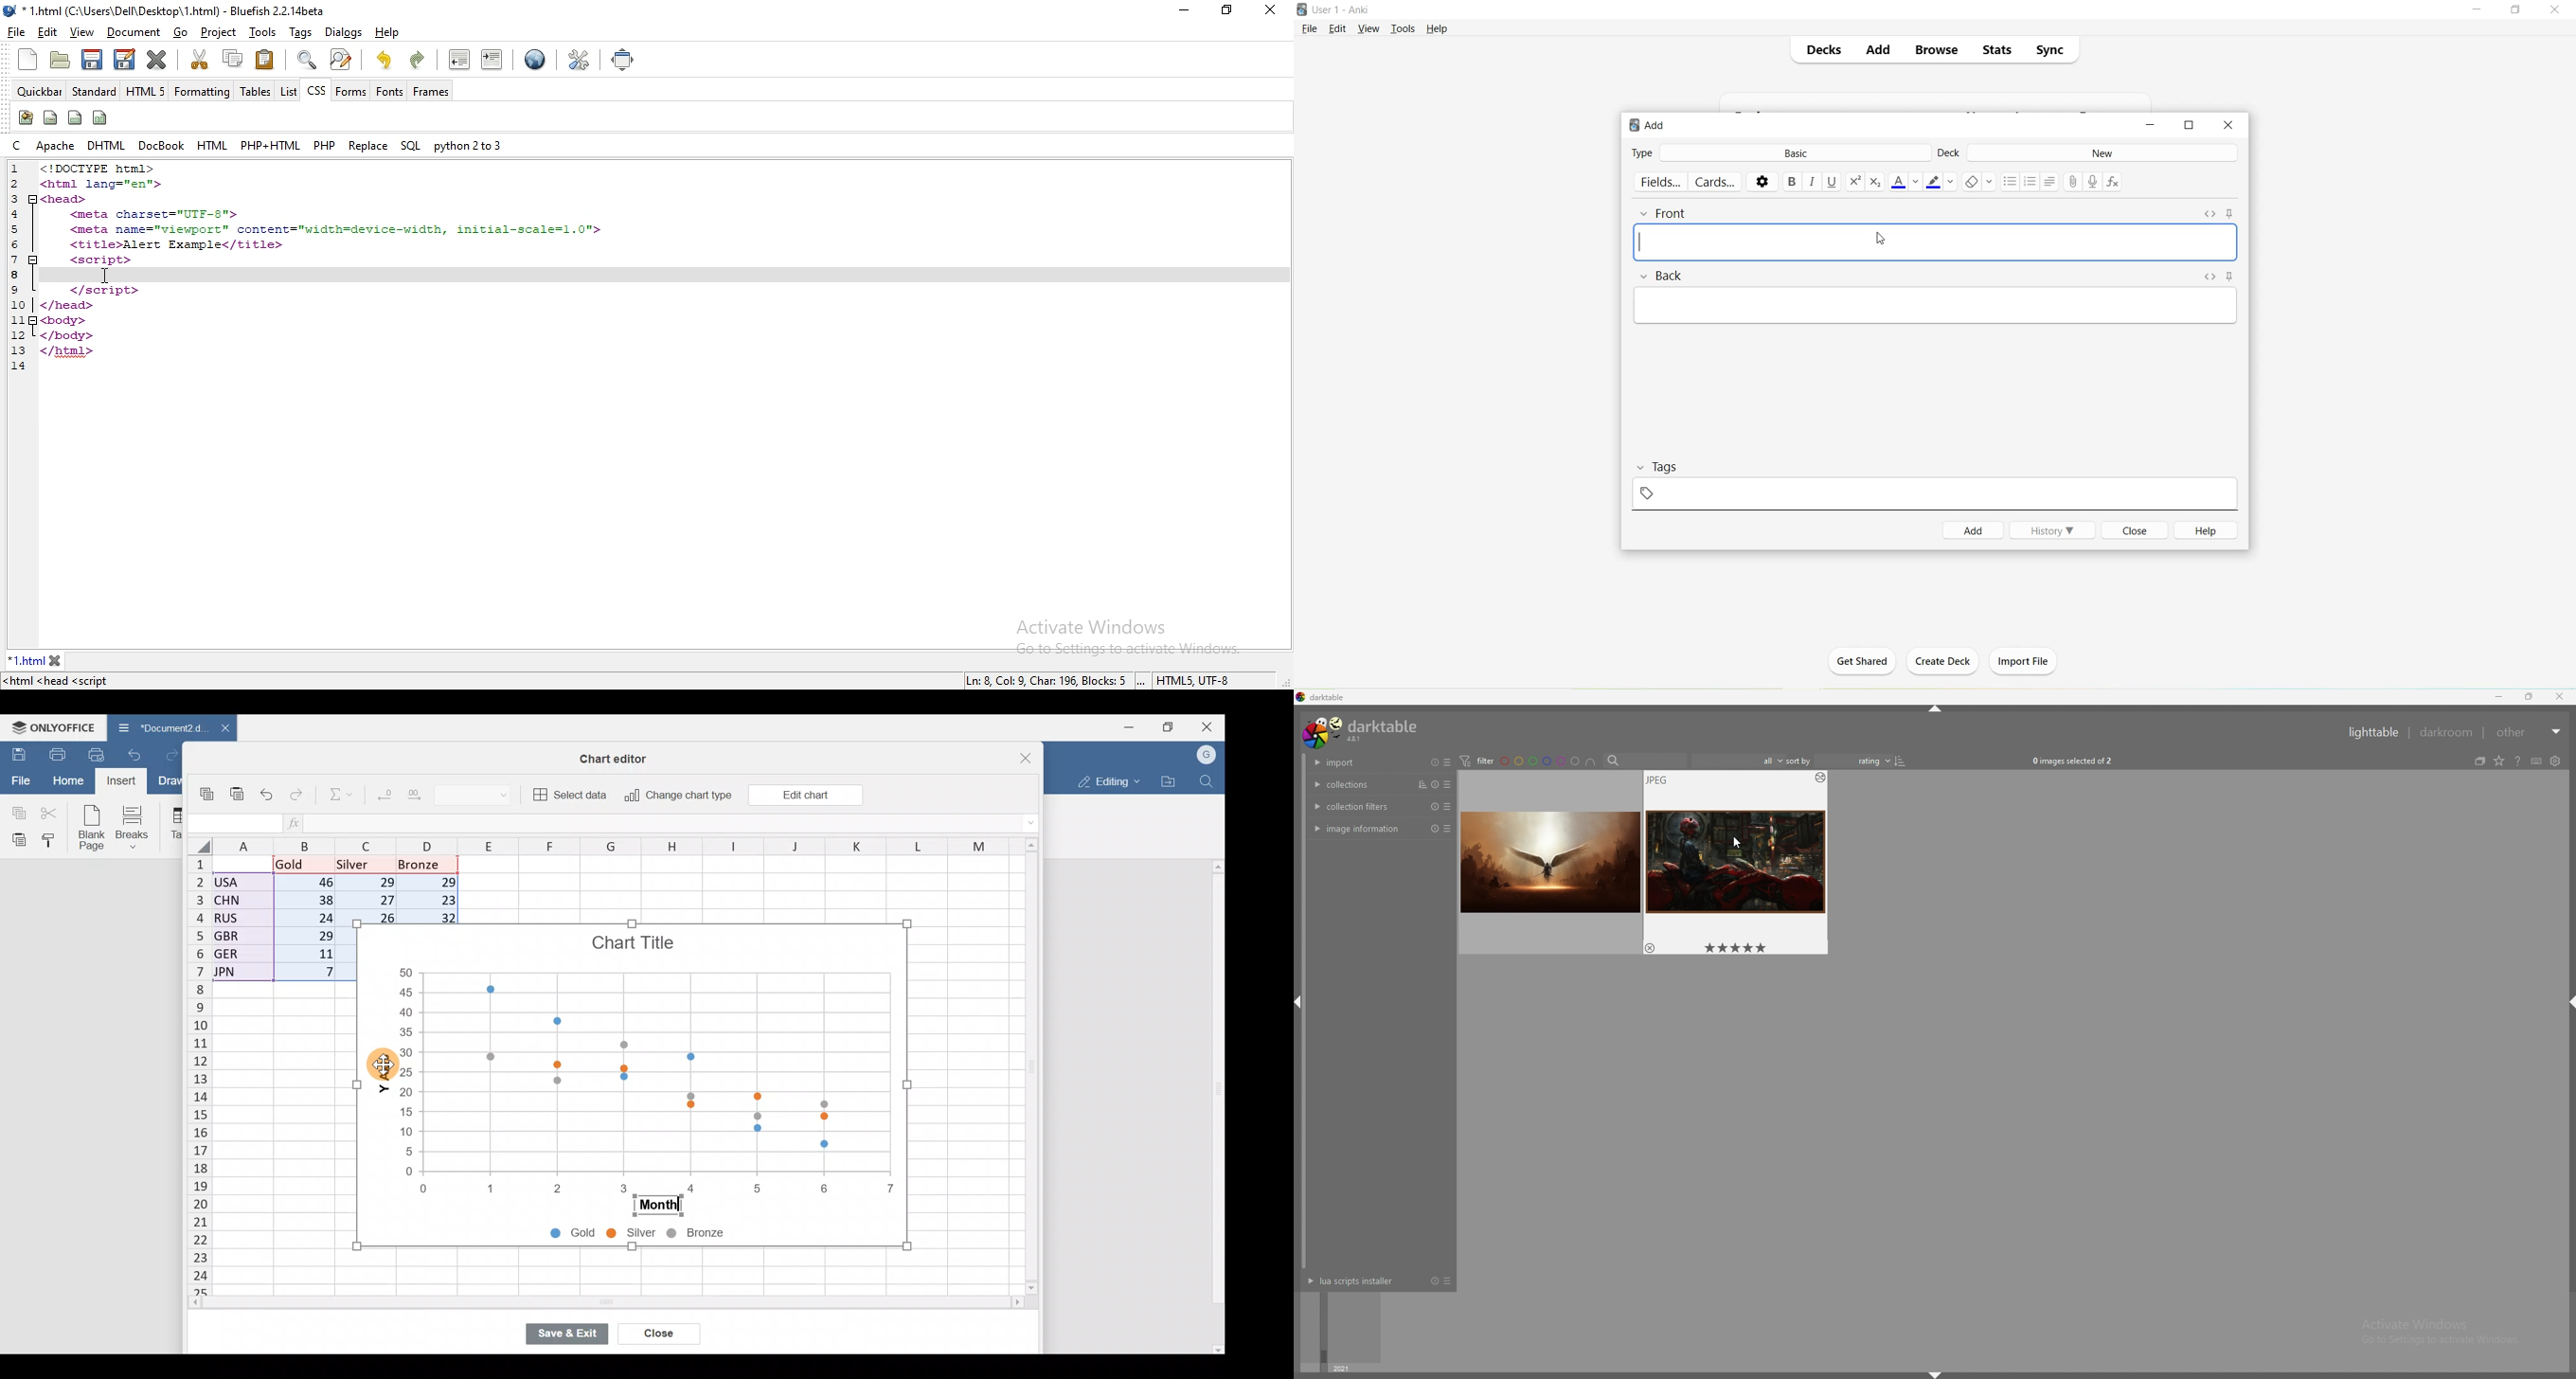 This screenshot has height=1400, width=2576. I want to click on Copy, so click(208, 789).